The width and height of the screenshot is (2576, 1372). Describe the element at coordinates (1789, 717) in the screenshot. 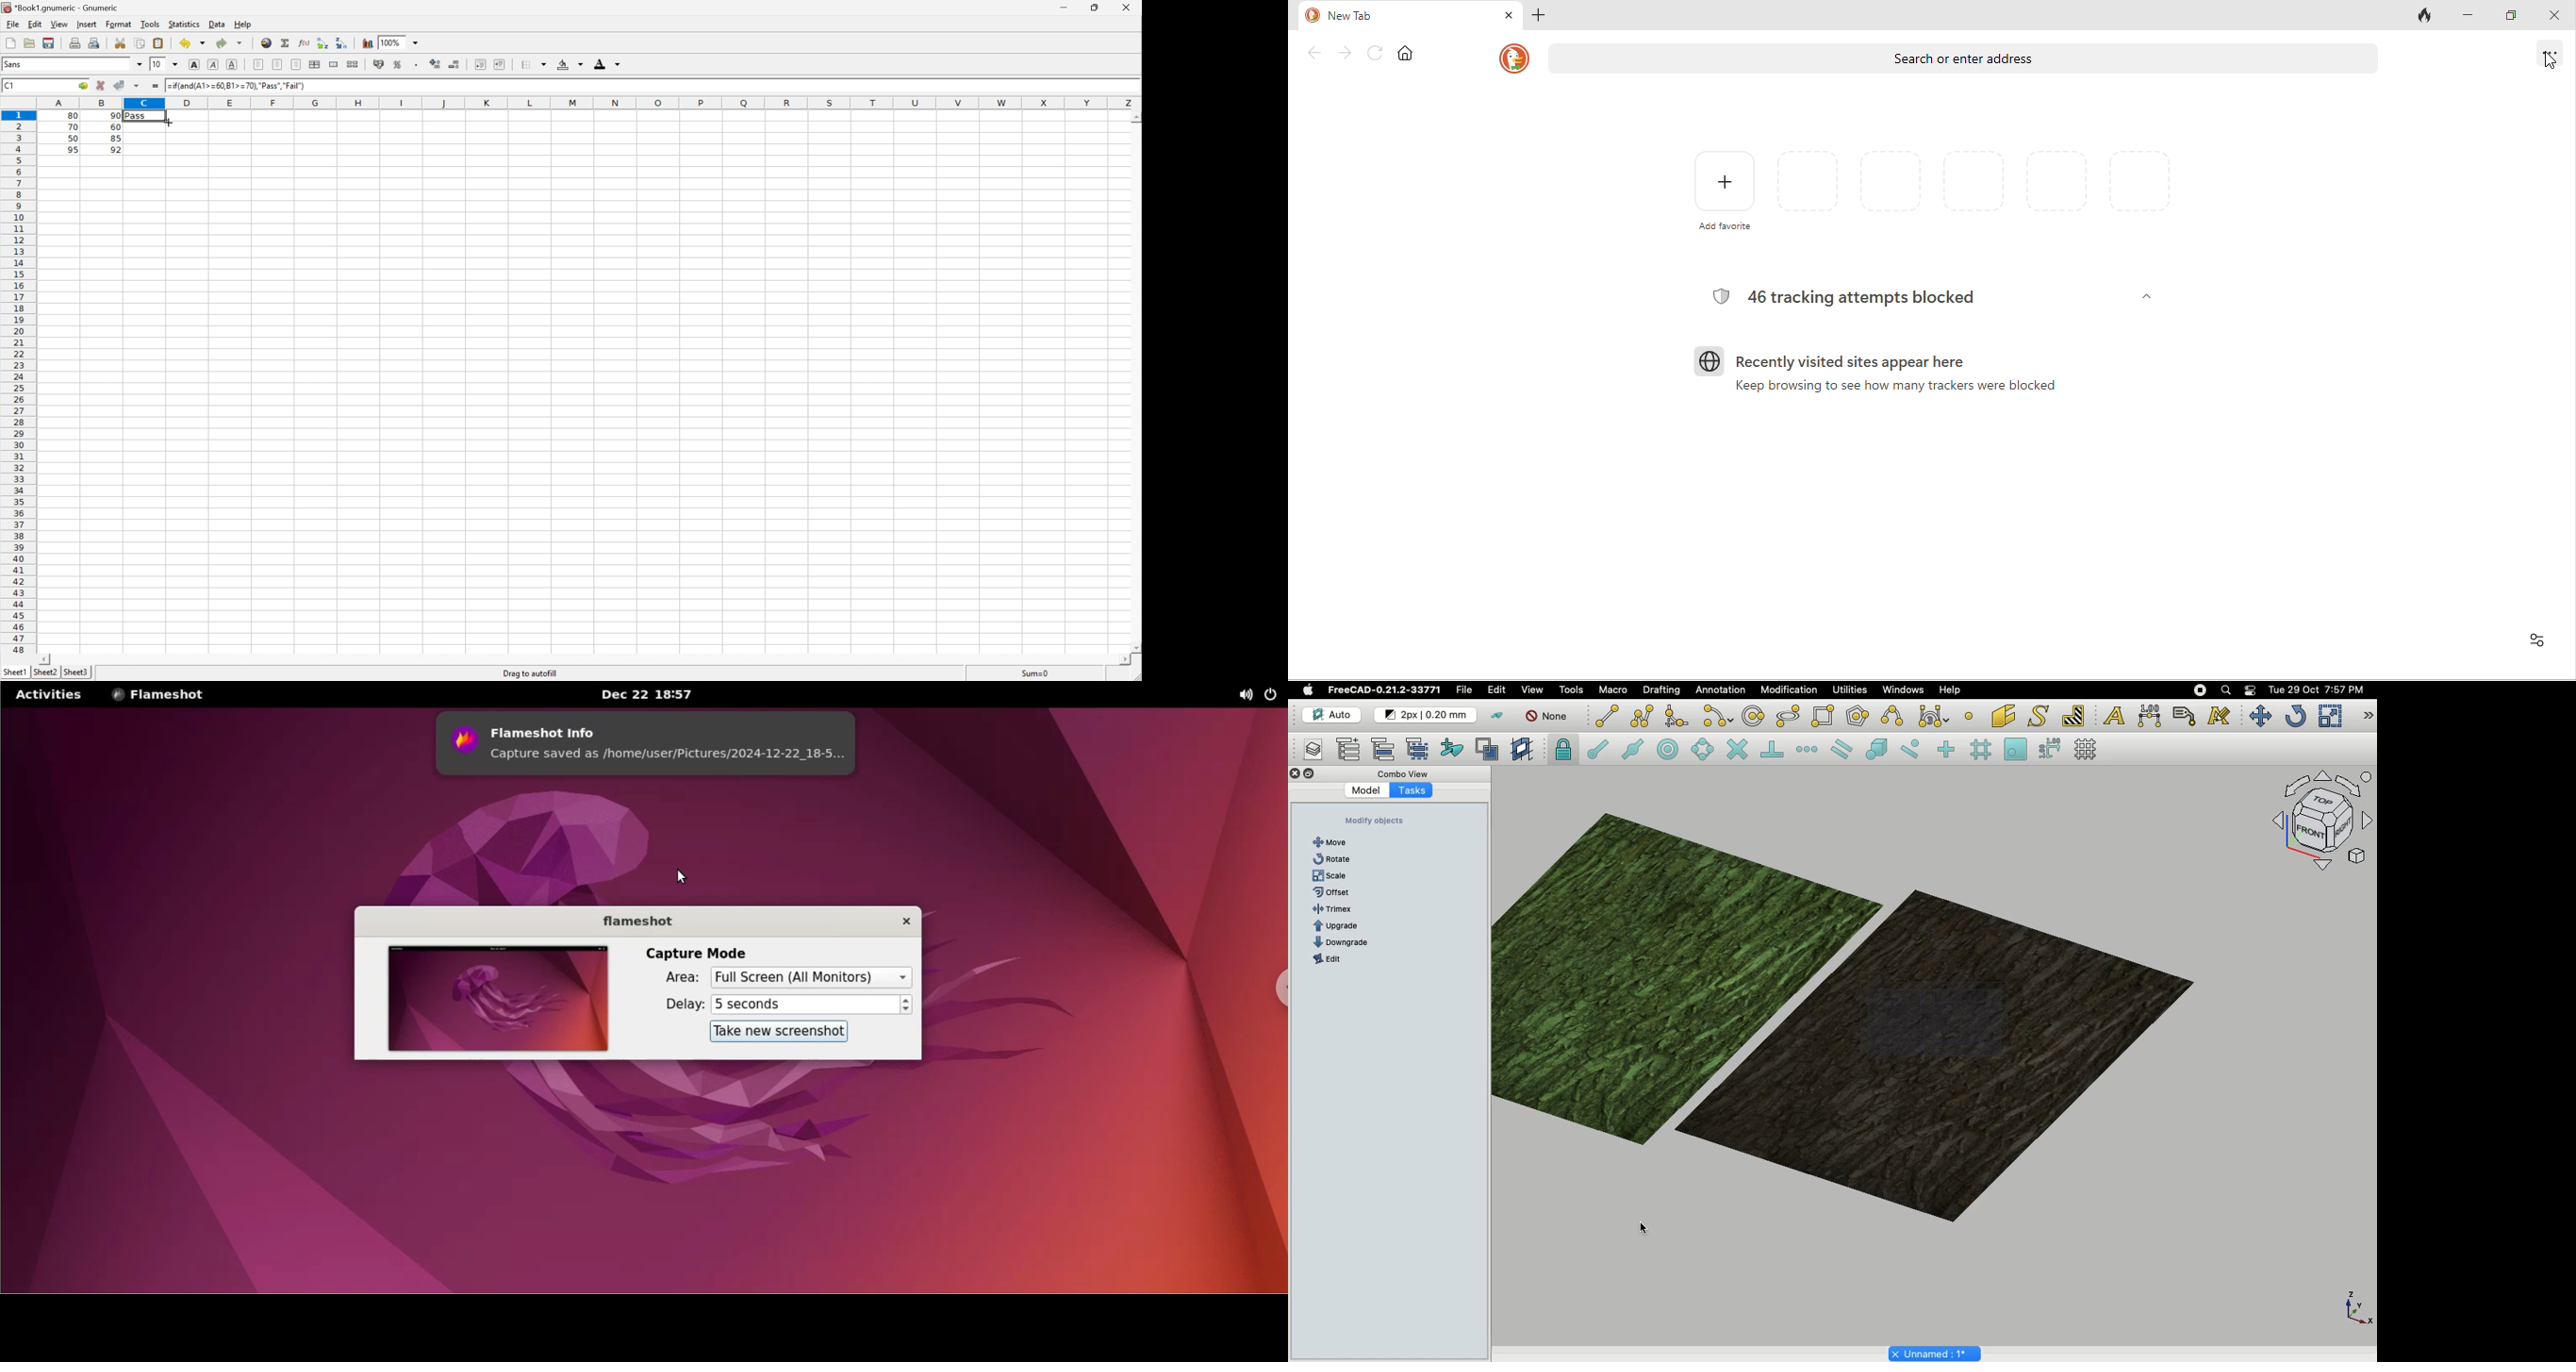

I see `polygon` at that location.